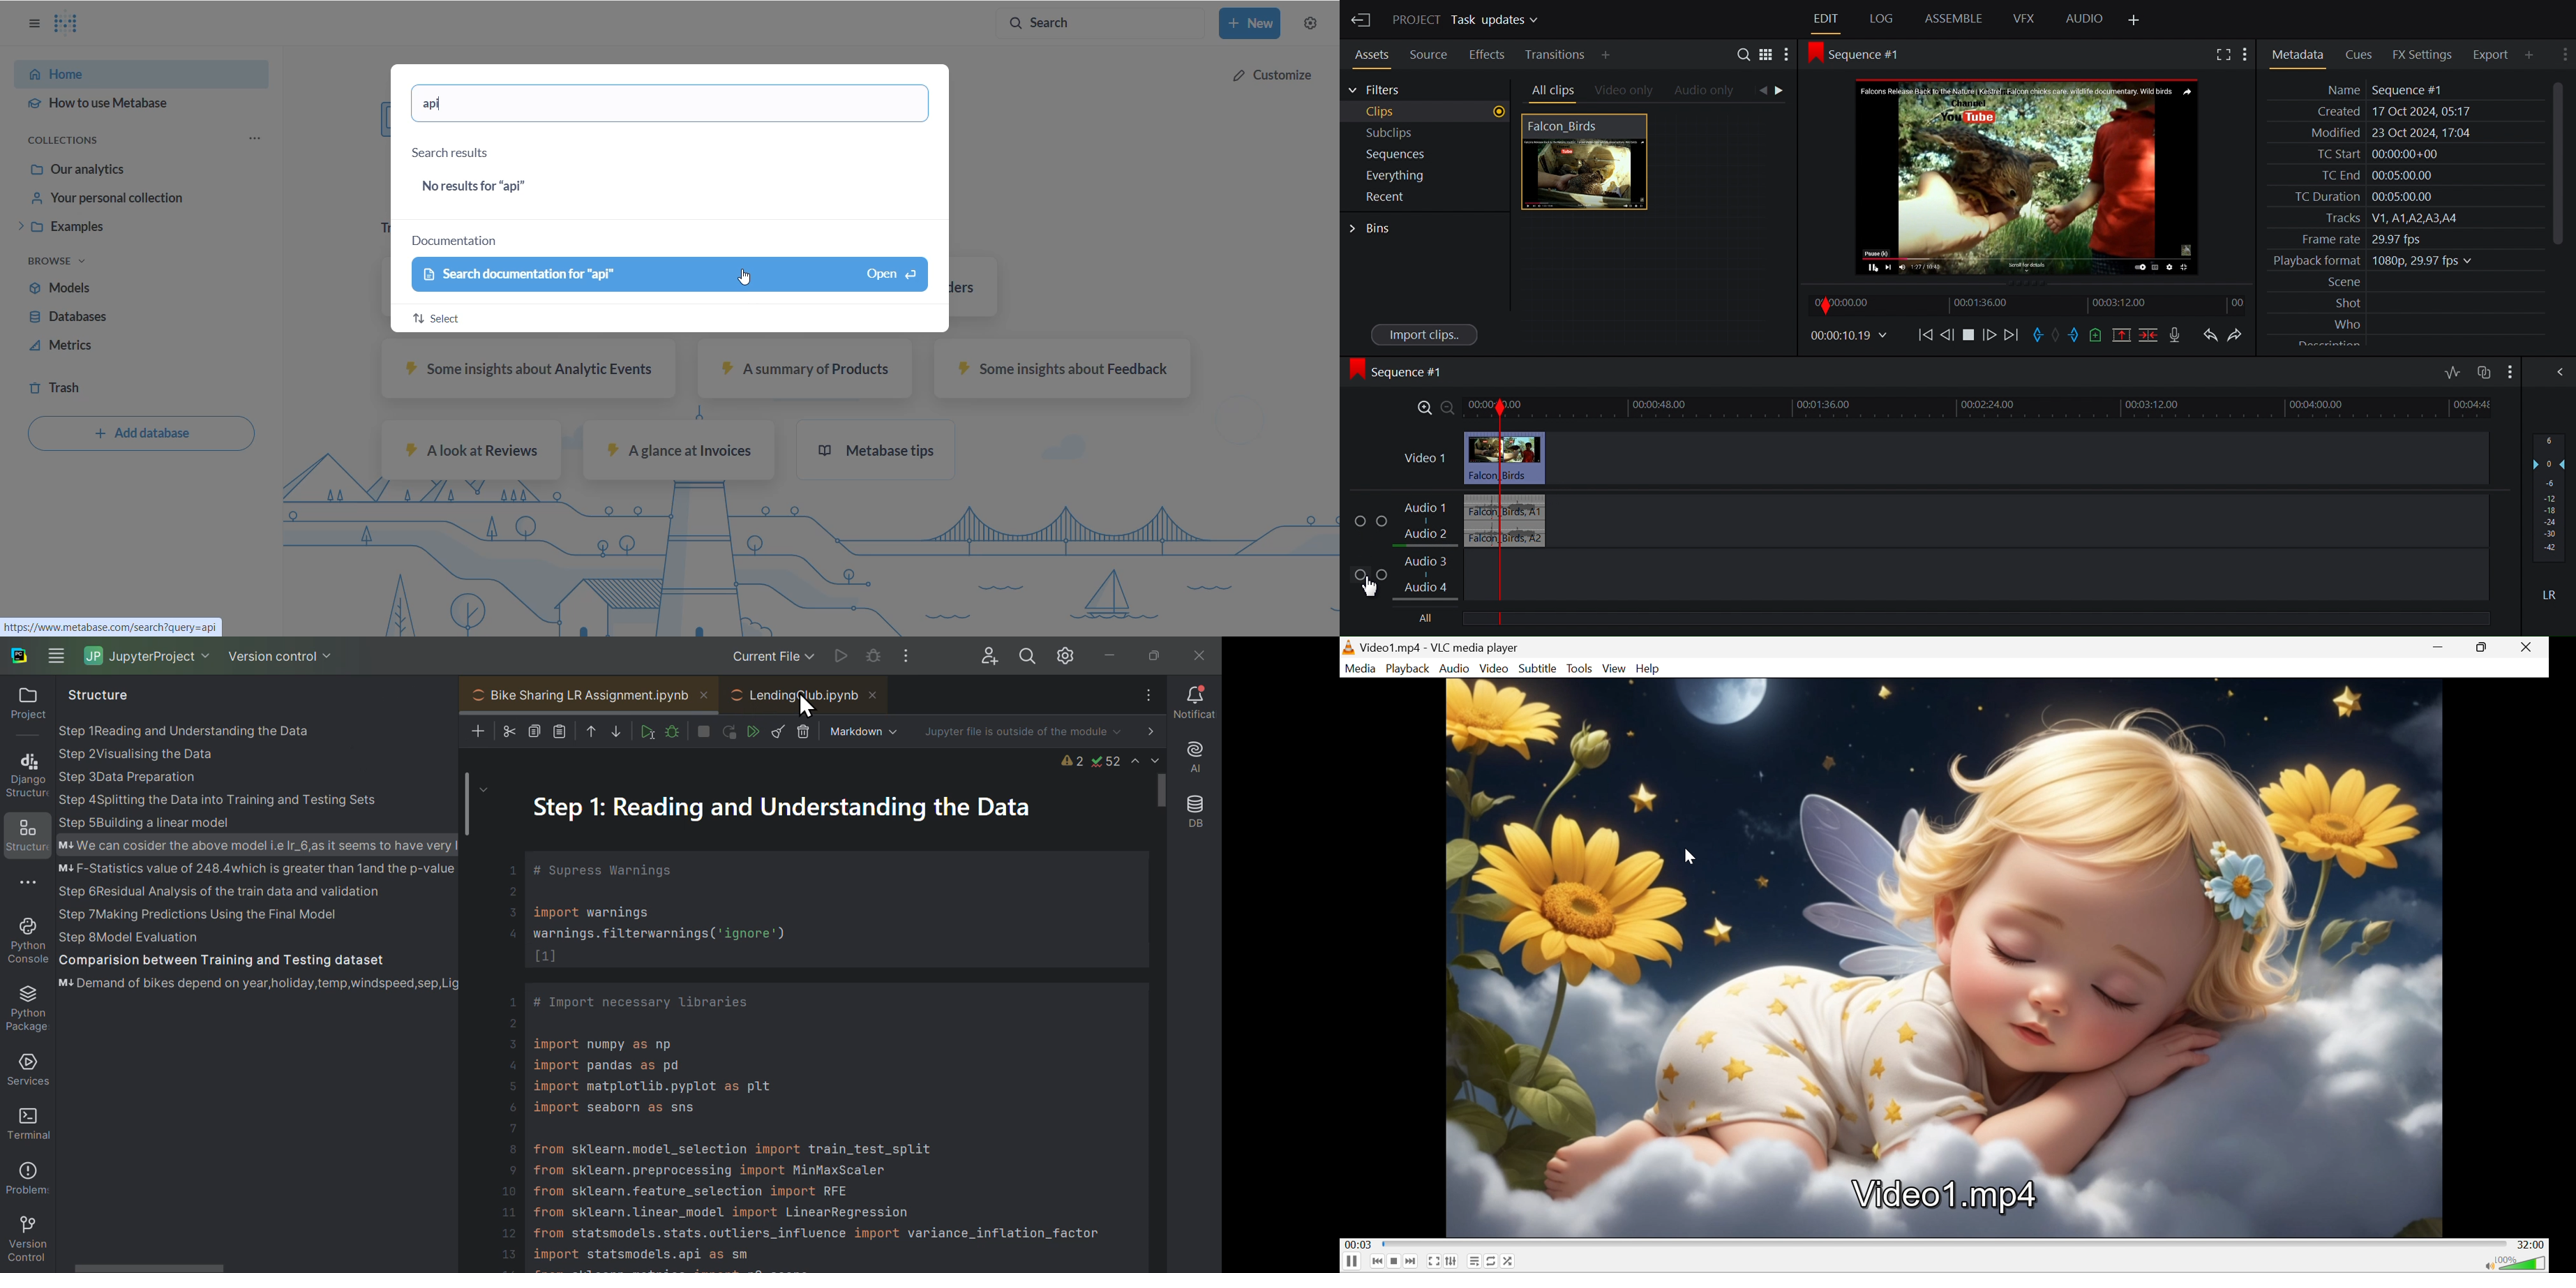 This screenshot has width=2576, height=1288. Describe the element at coordinates (2076, 334) in the screenshot. I see `Mark out` at that location.